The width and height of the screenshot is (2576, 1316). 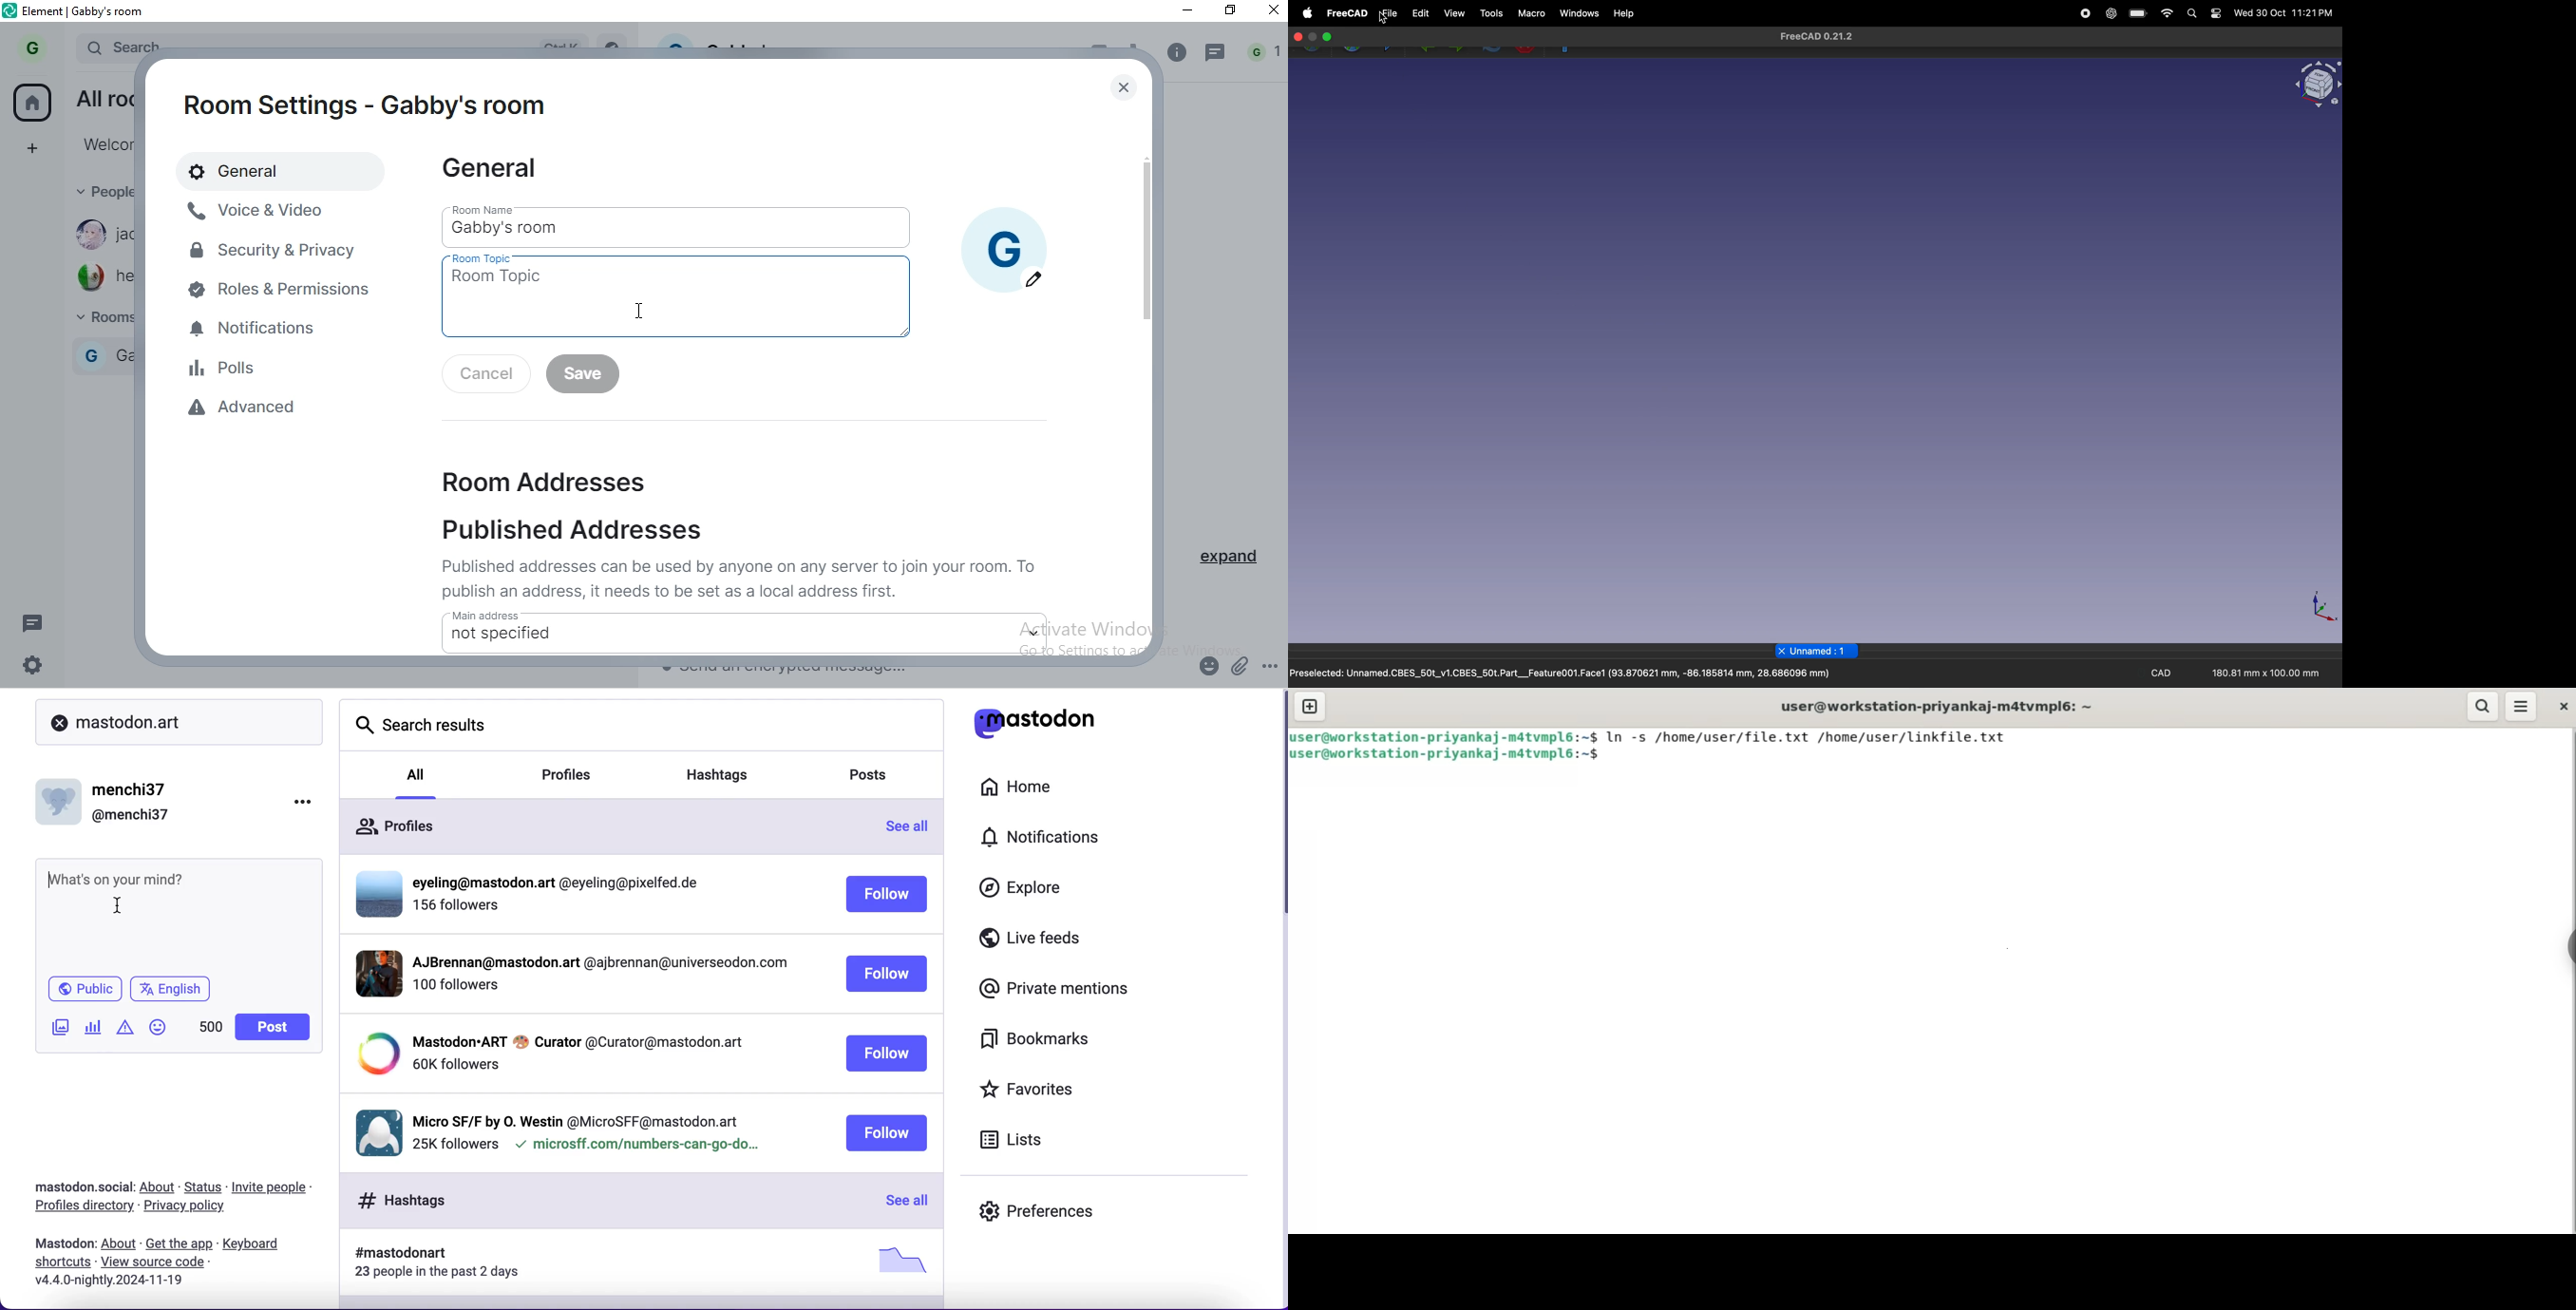 What do you see at coordinates (1047, 836) in the screenshot?
I see `notifications` at bounding box center [1047, 836].